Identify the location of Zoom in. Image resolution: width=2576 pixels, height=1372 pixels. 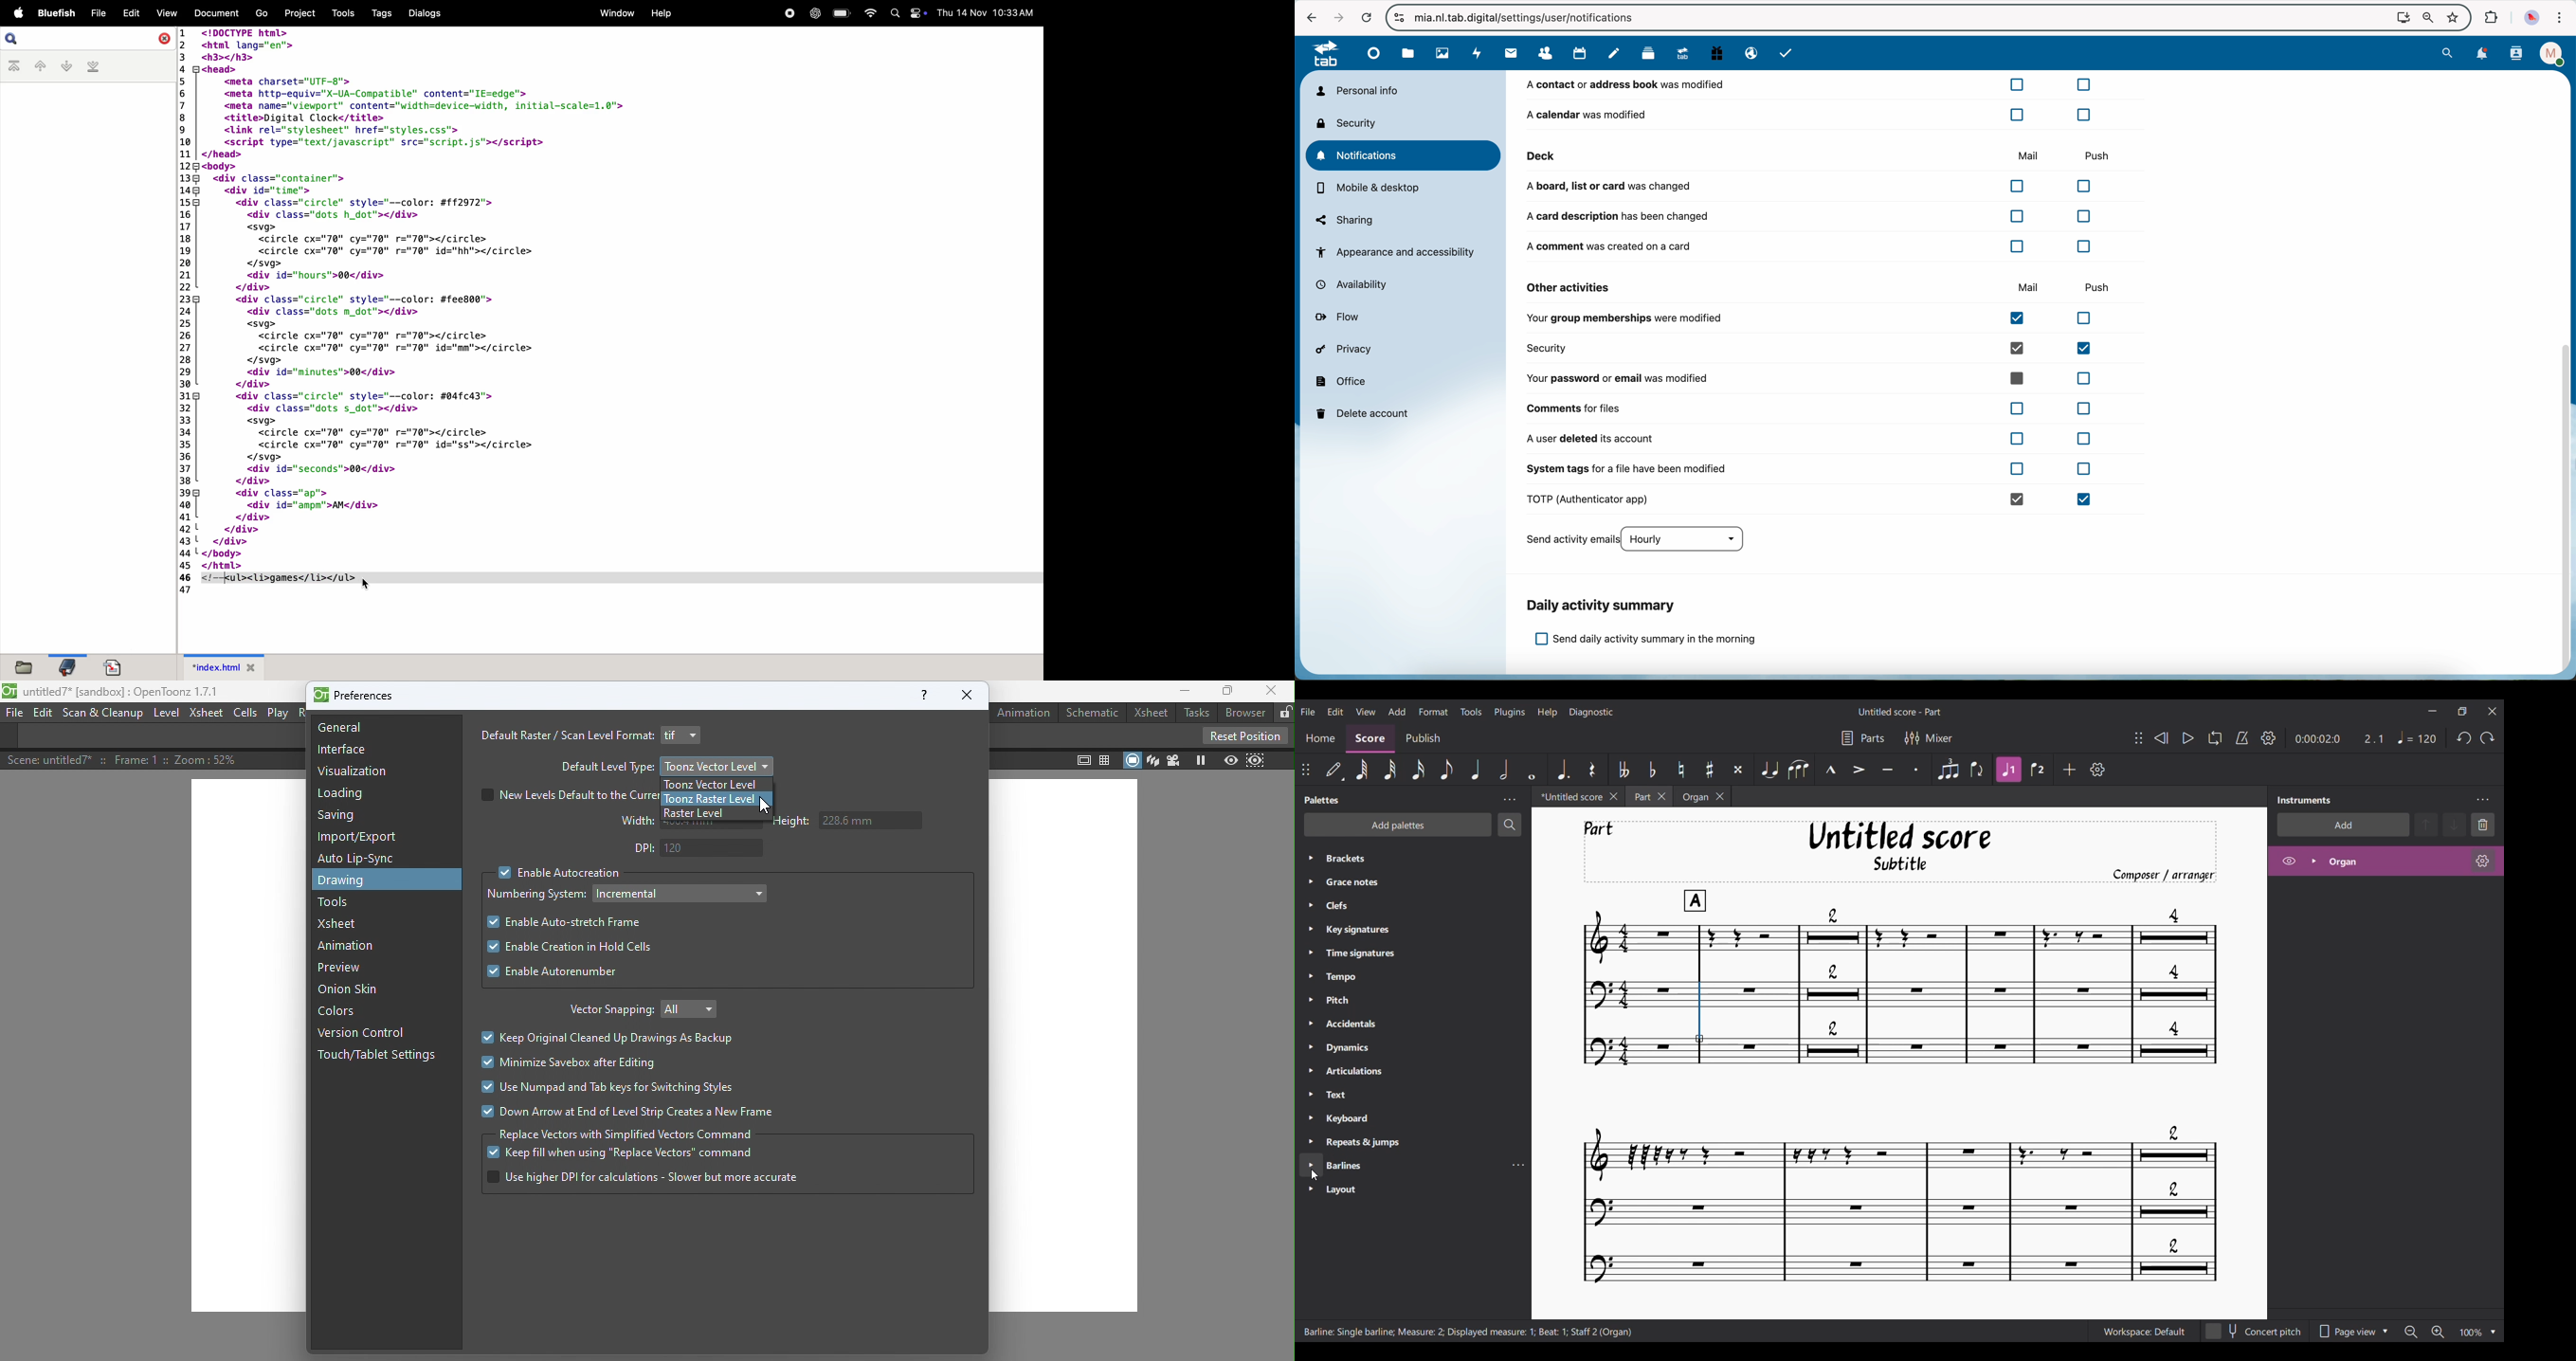
(2438, 1332).